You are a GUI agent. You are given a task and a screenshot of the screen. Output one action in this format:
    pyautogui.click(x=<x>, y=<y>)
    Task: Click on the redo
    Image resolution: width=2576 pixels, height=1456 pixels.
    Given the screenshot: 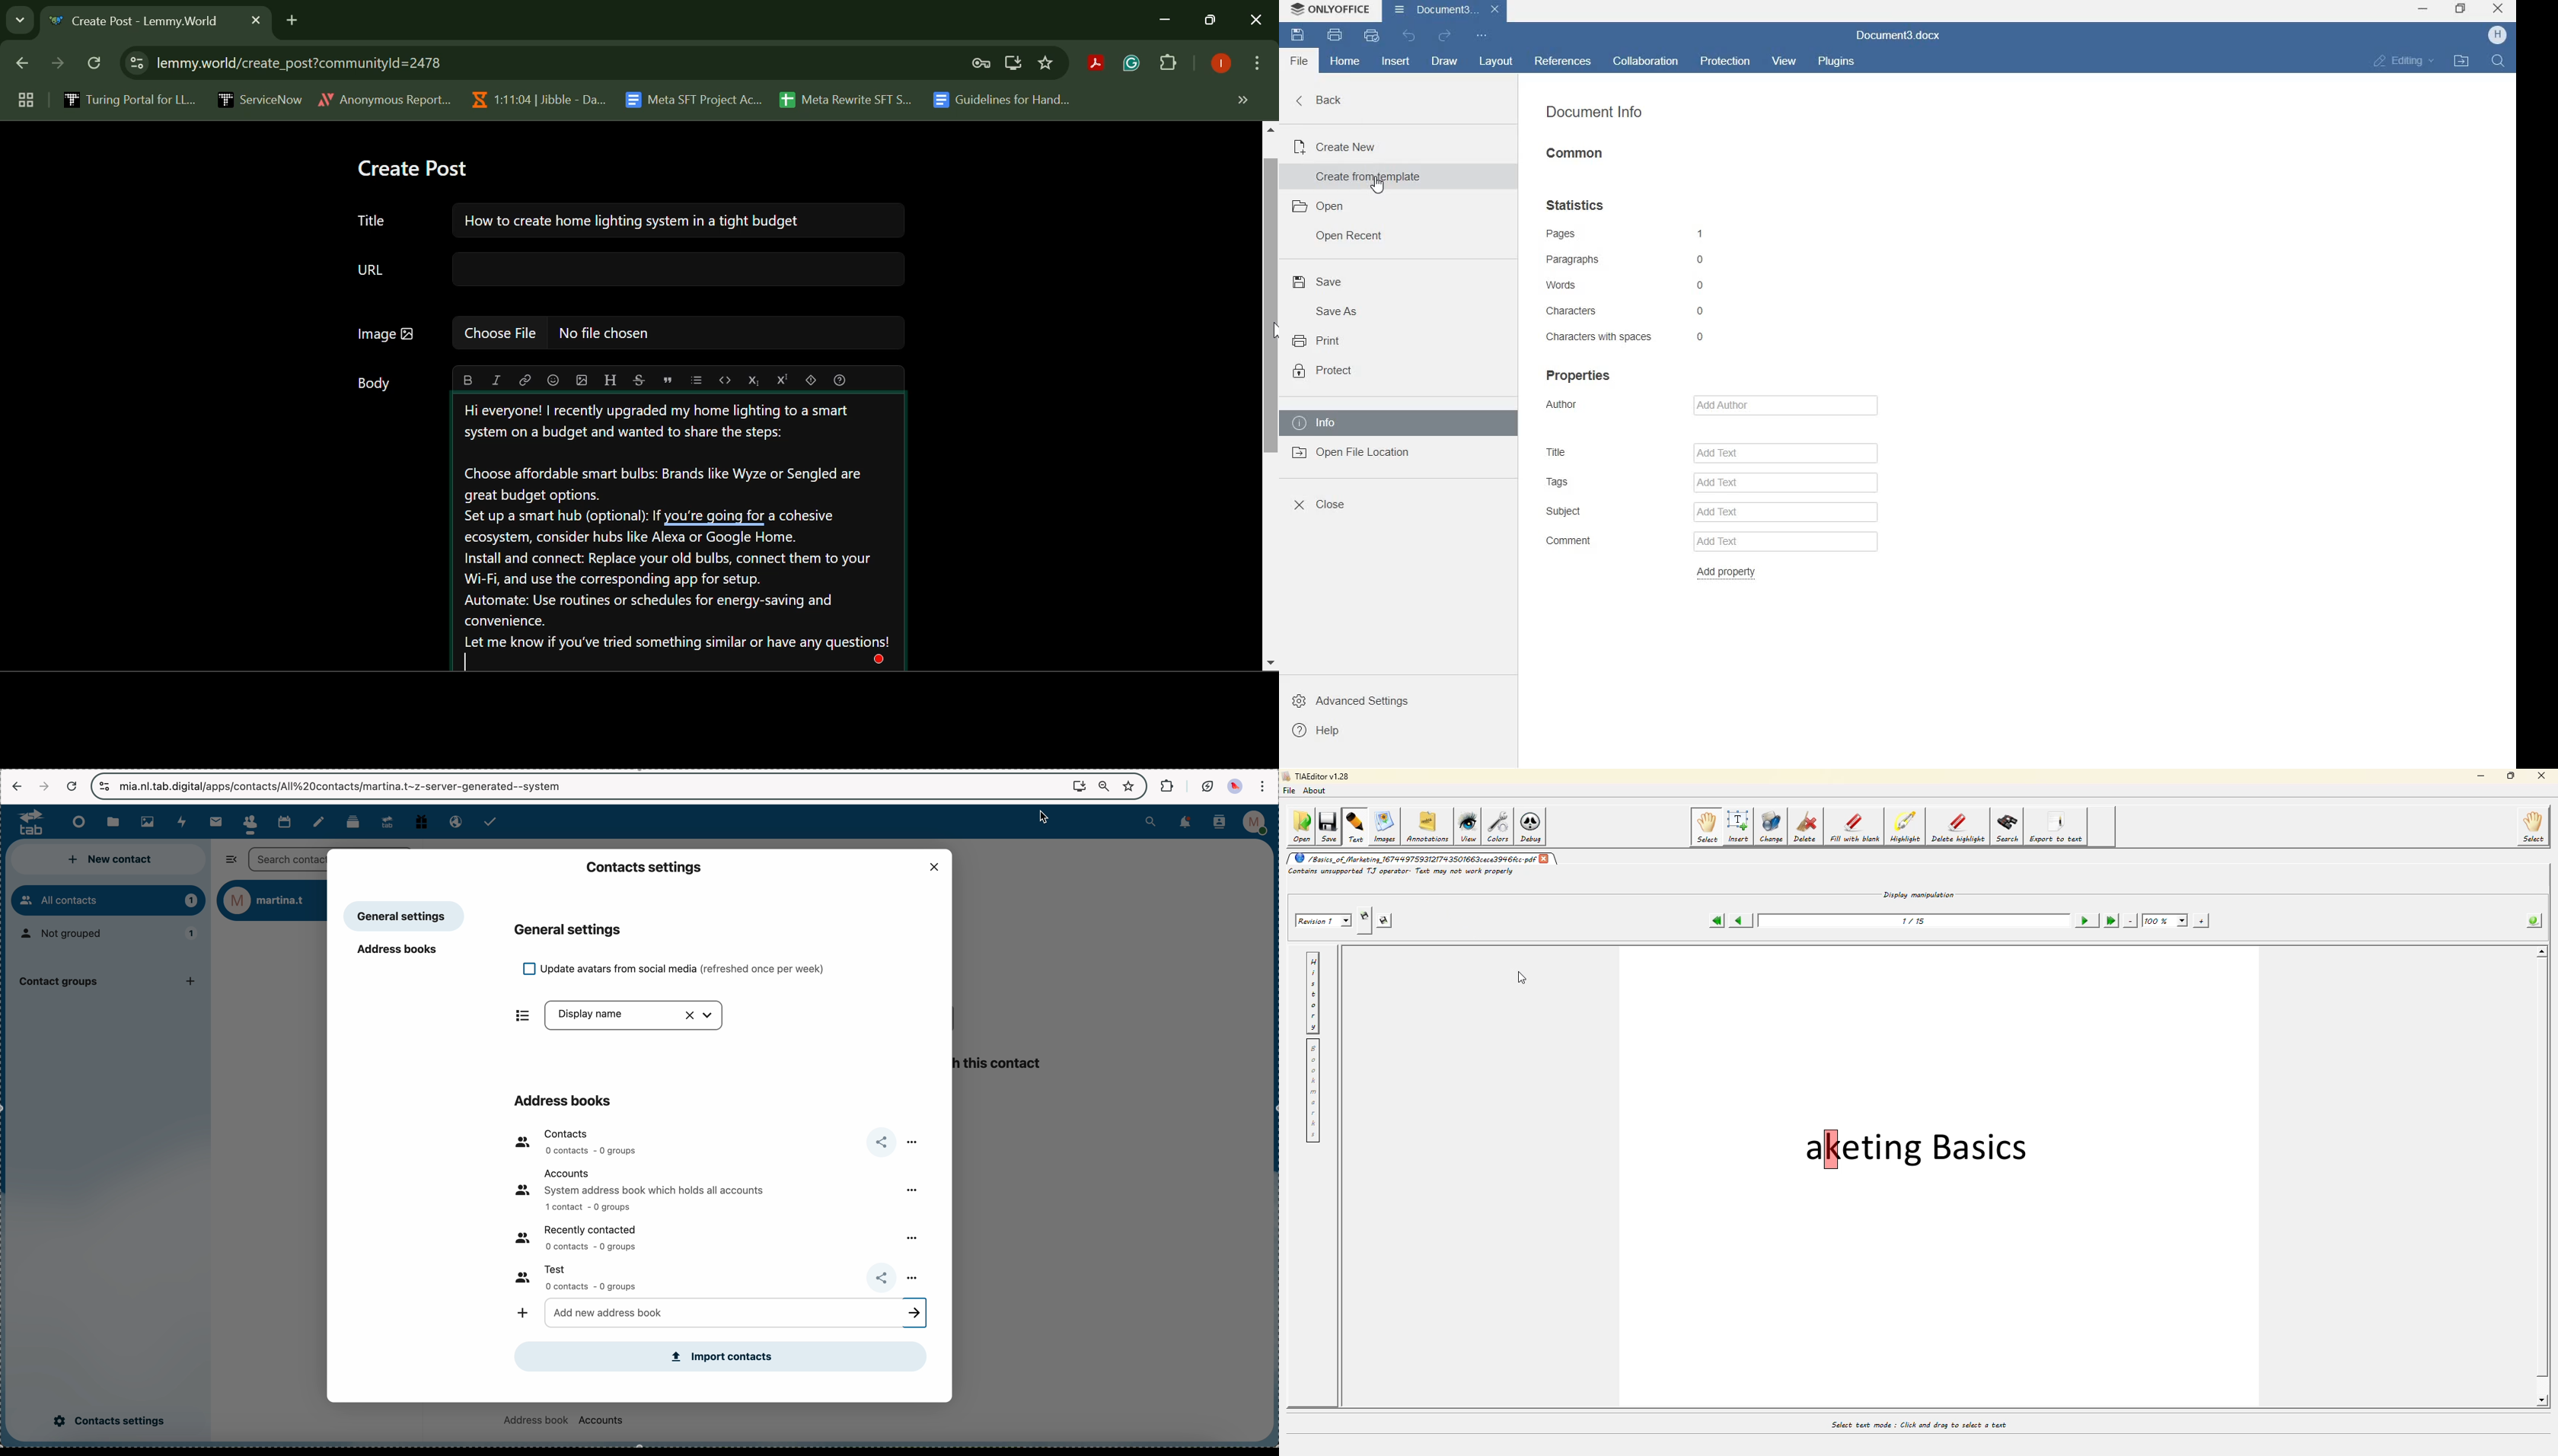 What is the action you would take?
    pyautogui.click(x=1444, y=35)
    